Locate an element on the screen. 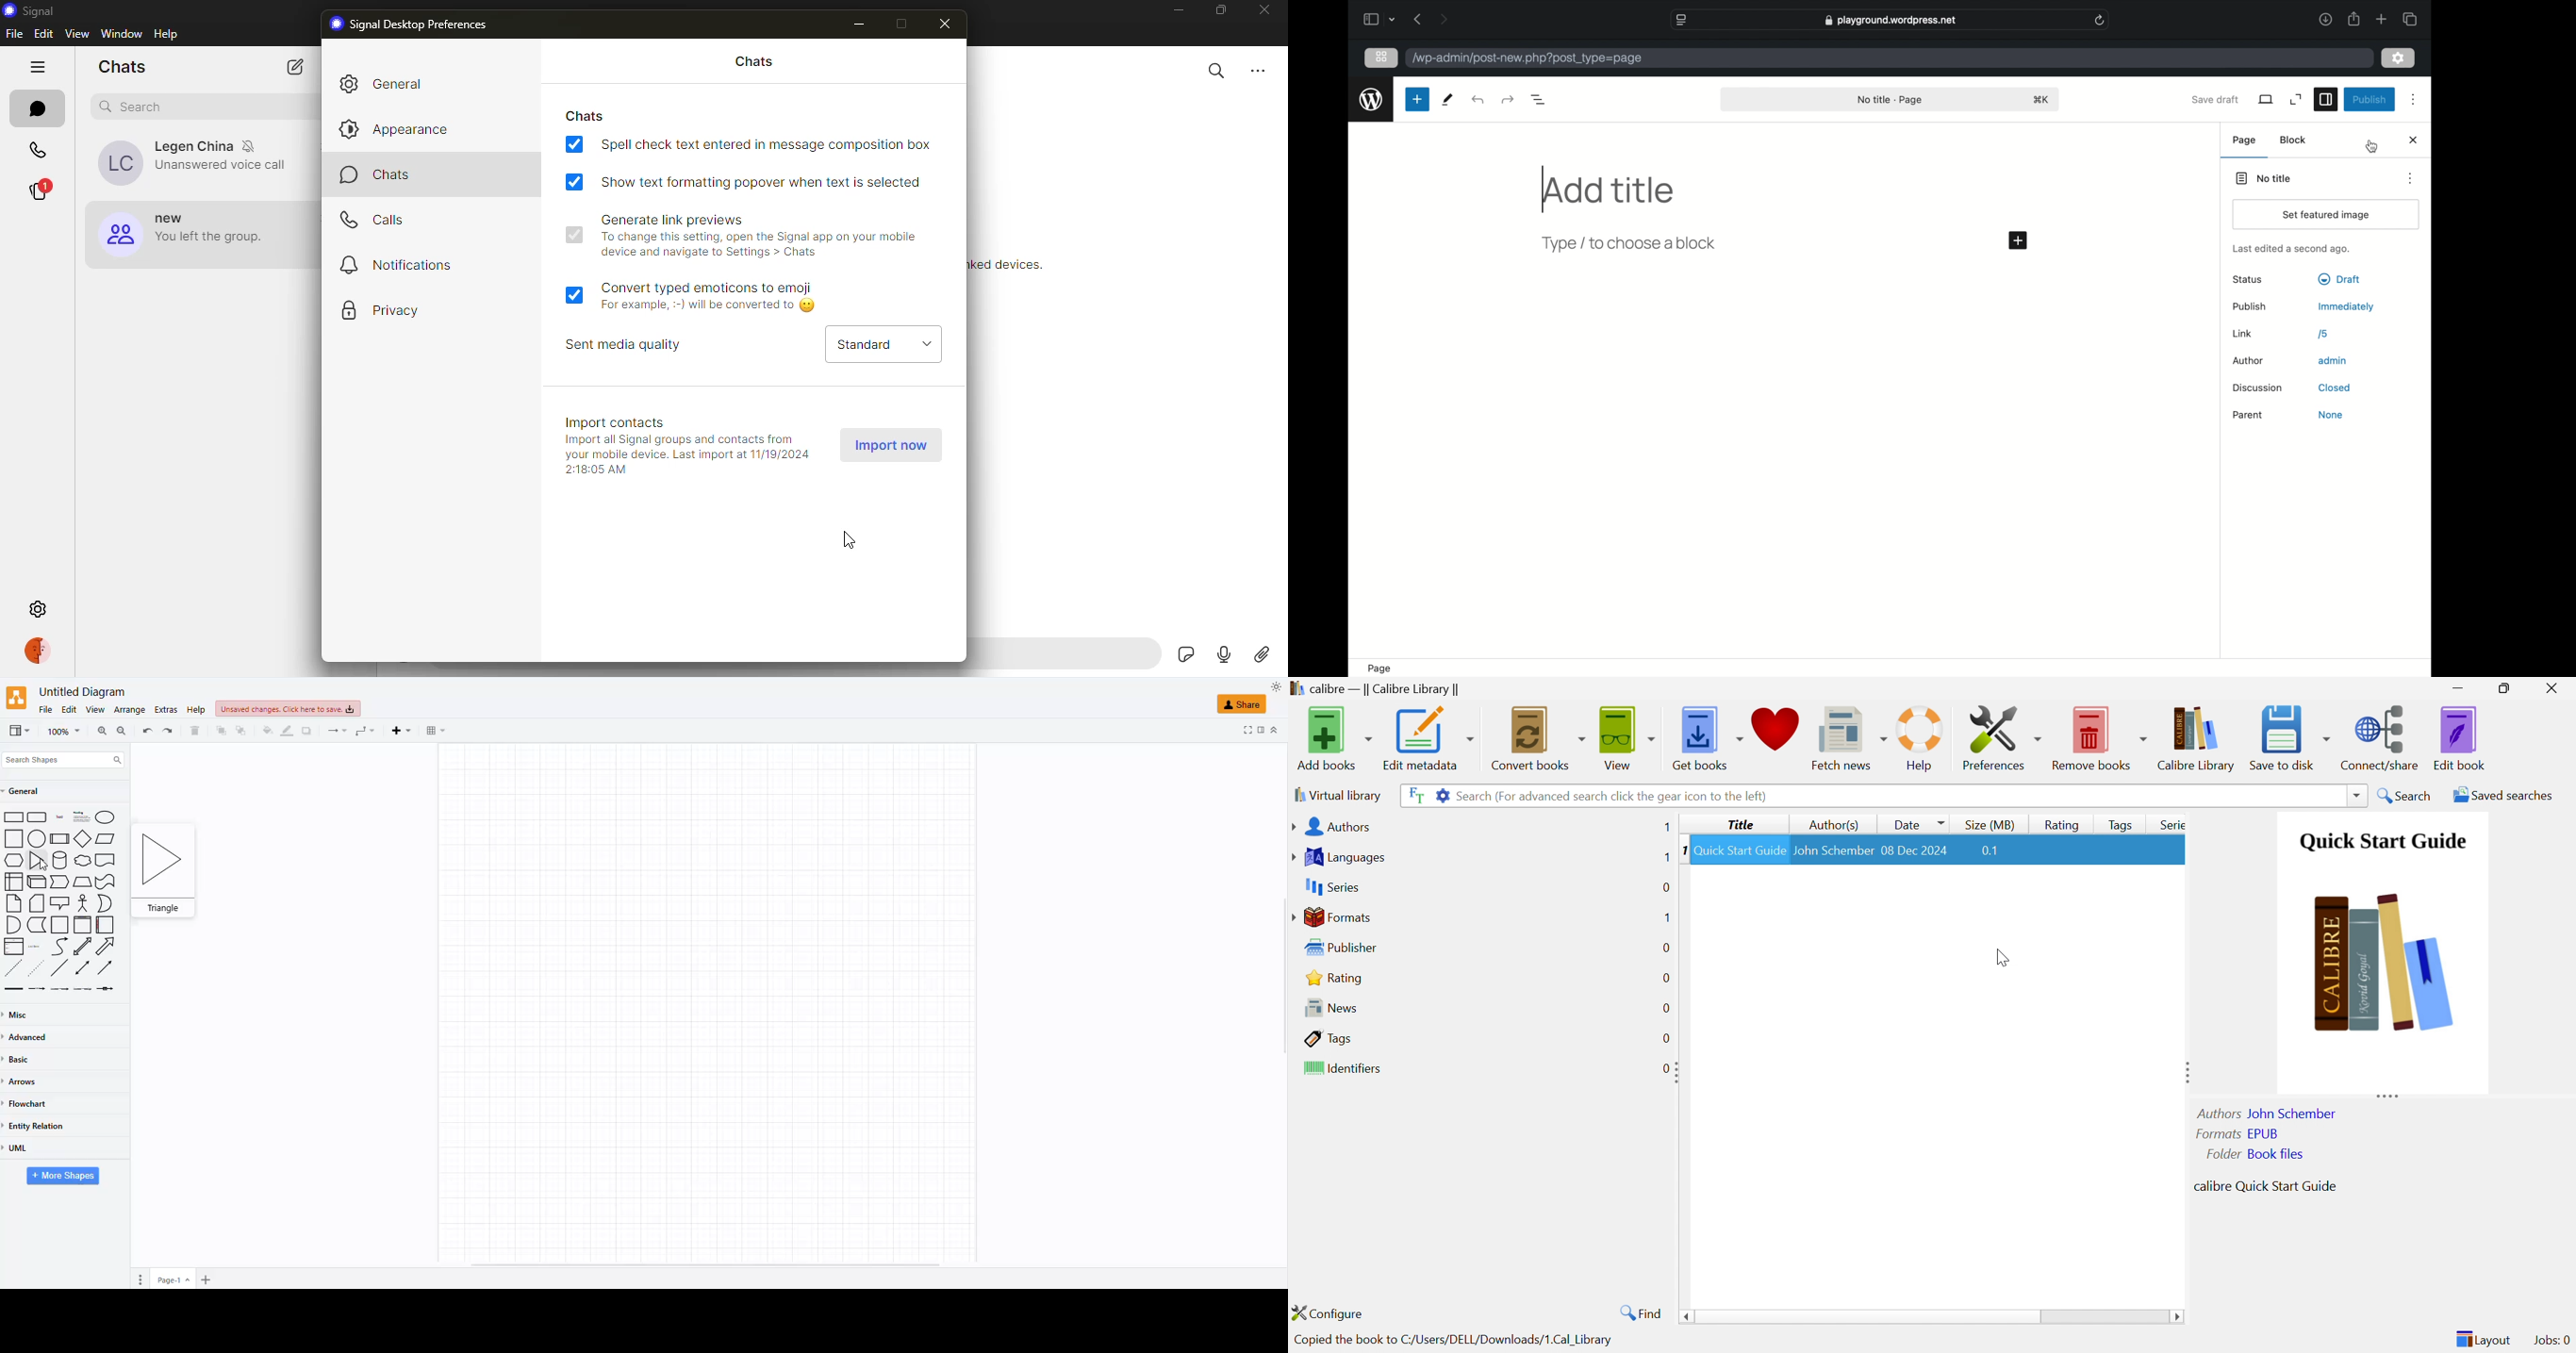 Image resolution: width=2576 pixels, height=1372 pixels. page is located at coordinates (1381, 669).